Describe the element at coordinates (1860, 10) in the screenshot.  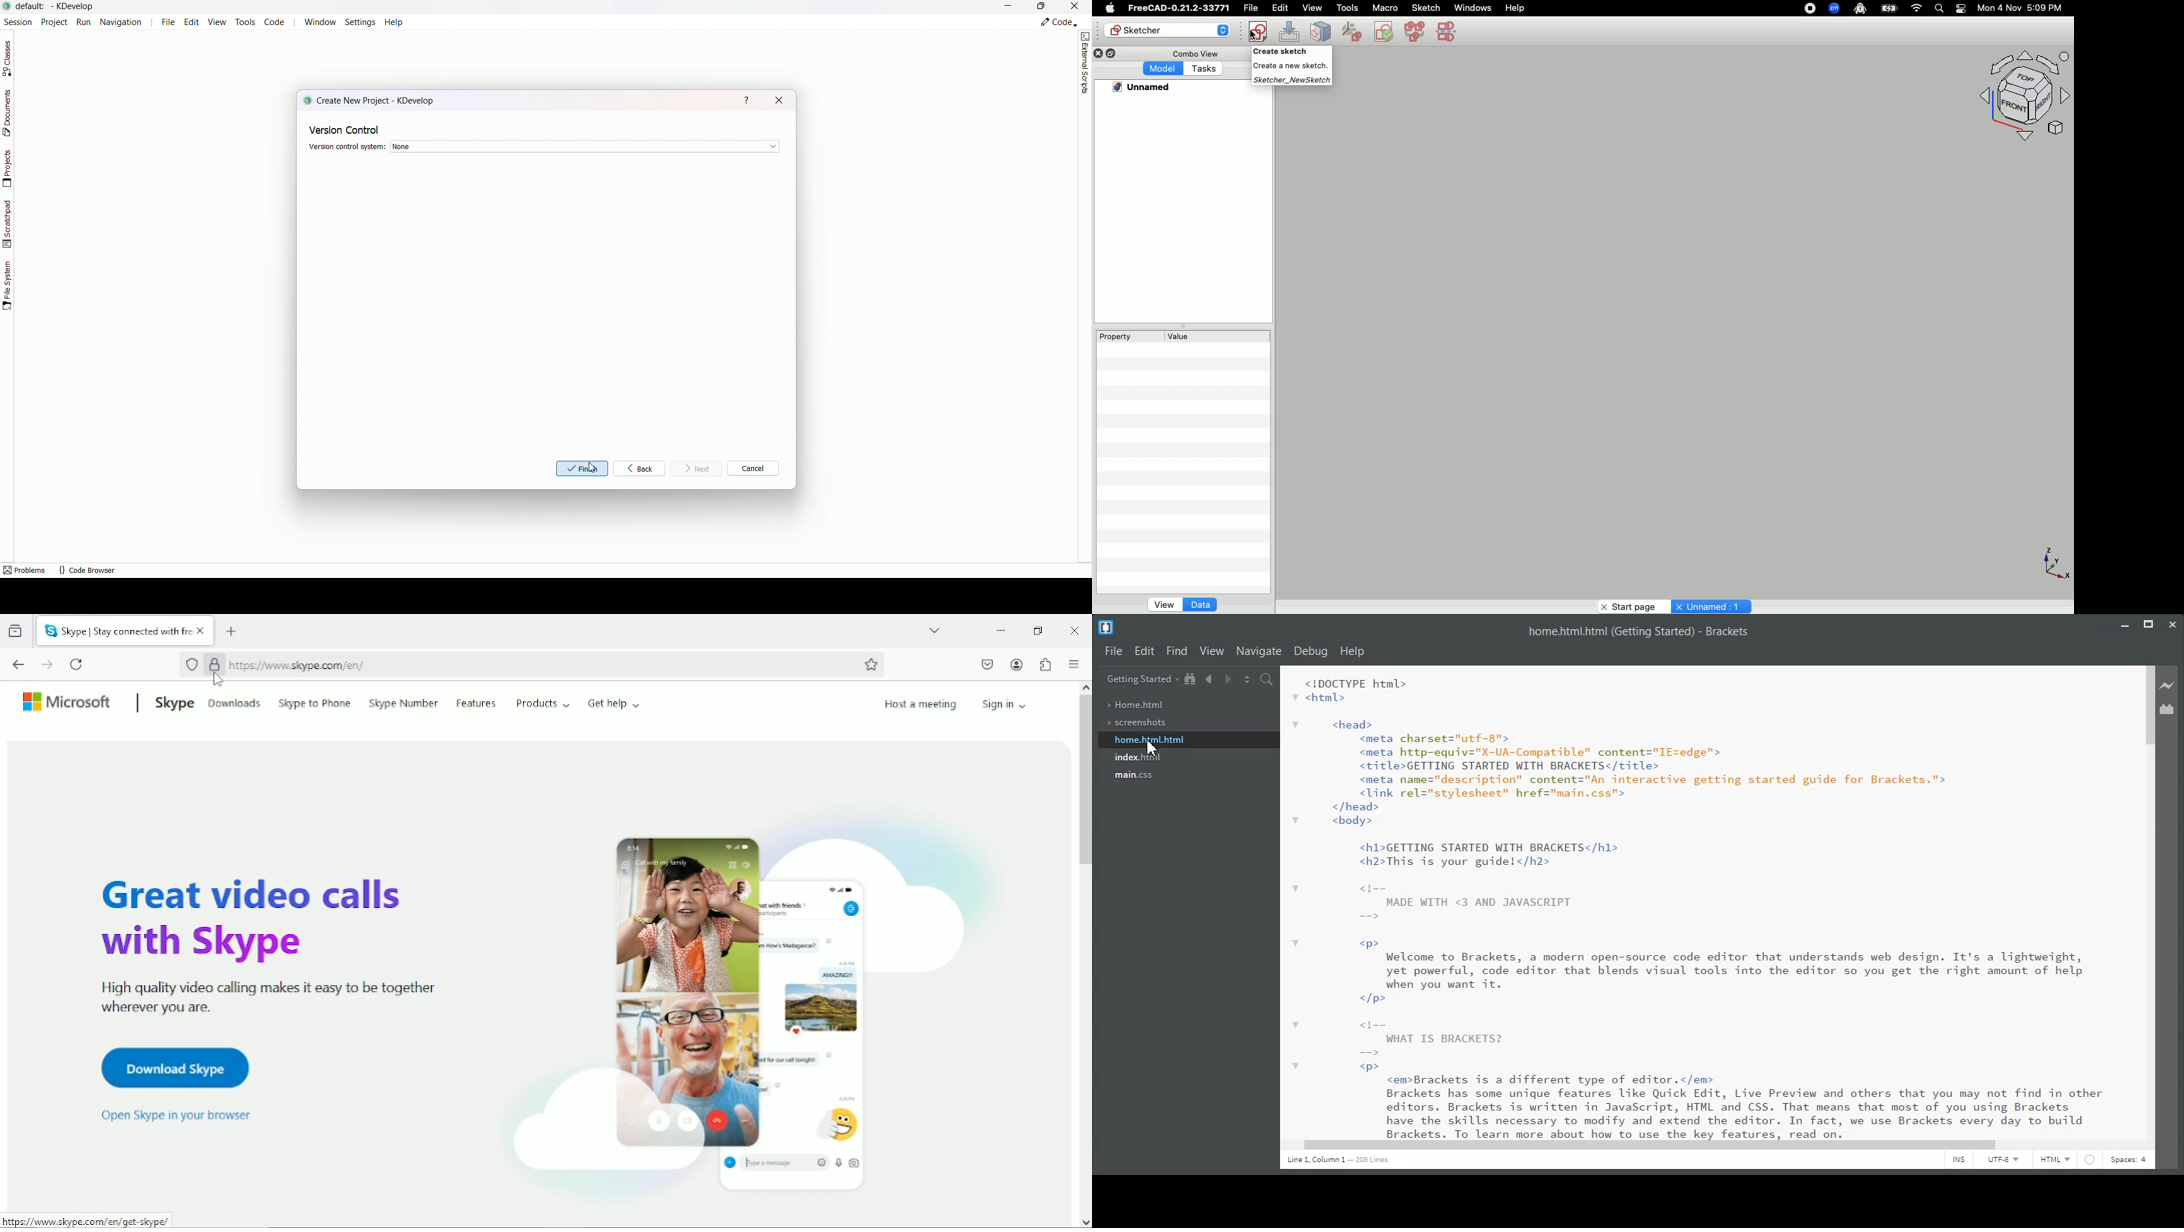
I see `Robot` at that location.